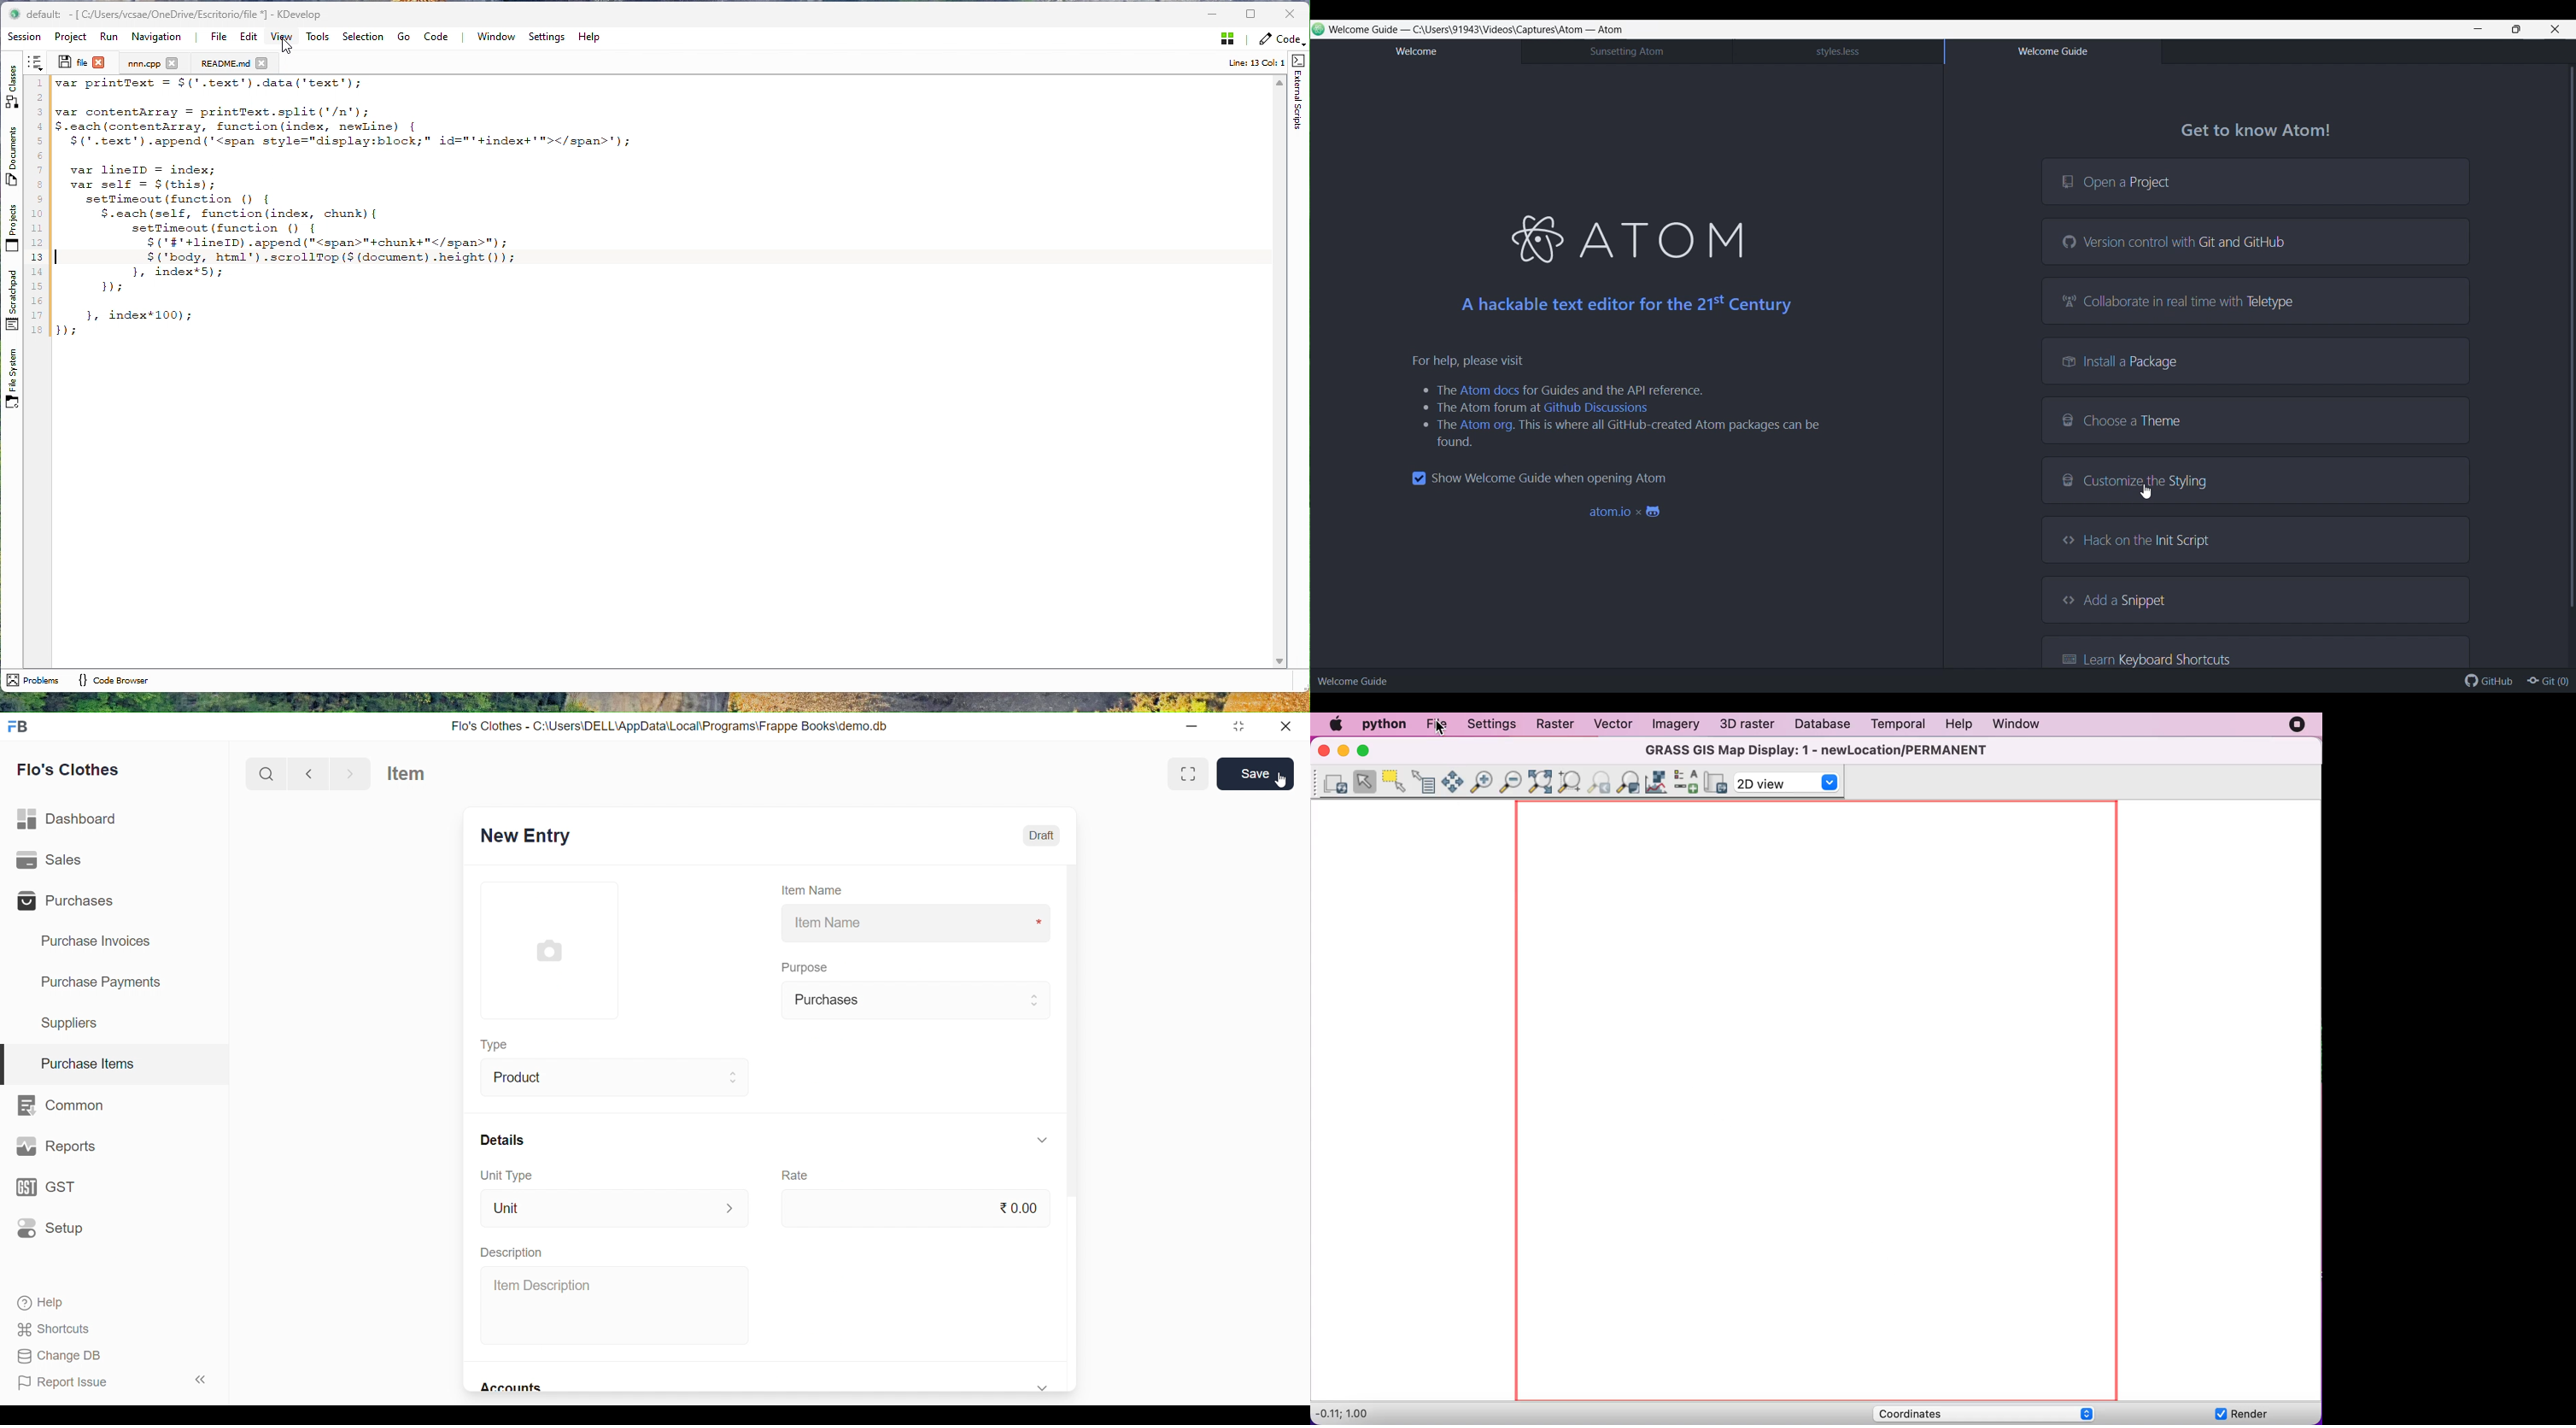 The width and height of the screenshot is (2576, 1428). Describe the element at coordinates (1043, 1140) in the screenshot. I see `expand/collapse` at that location.